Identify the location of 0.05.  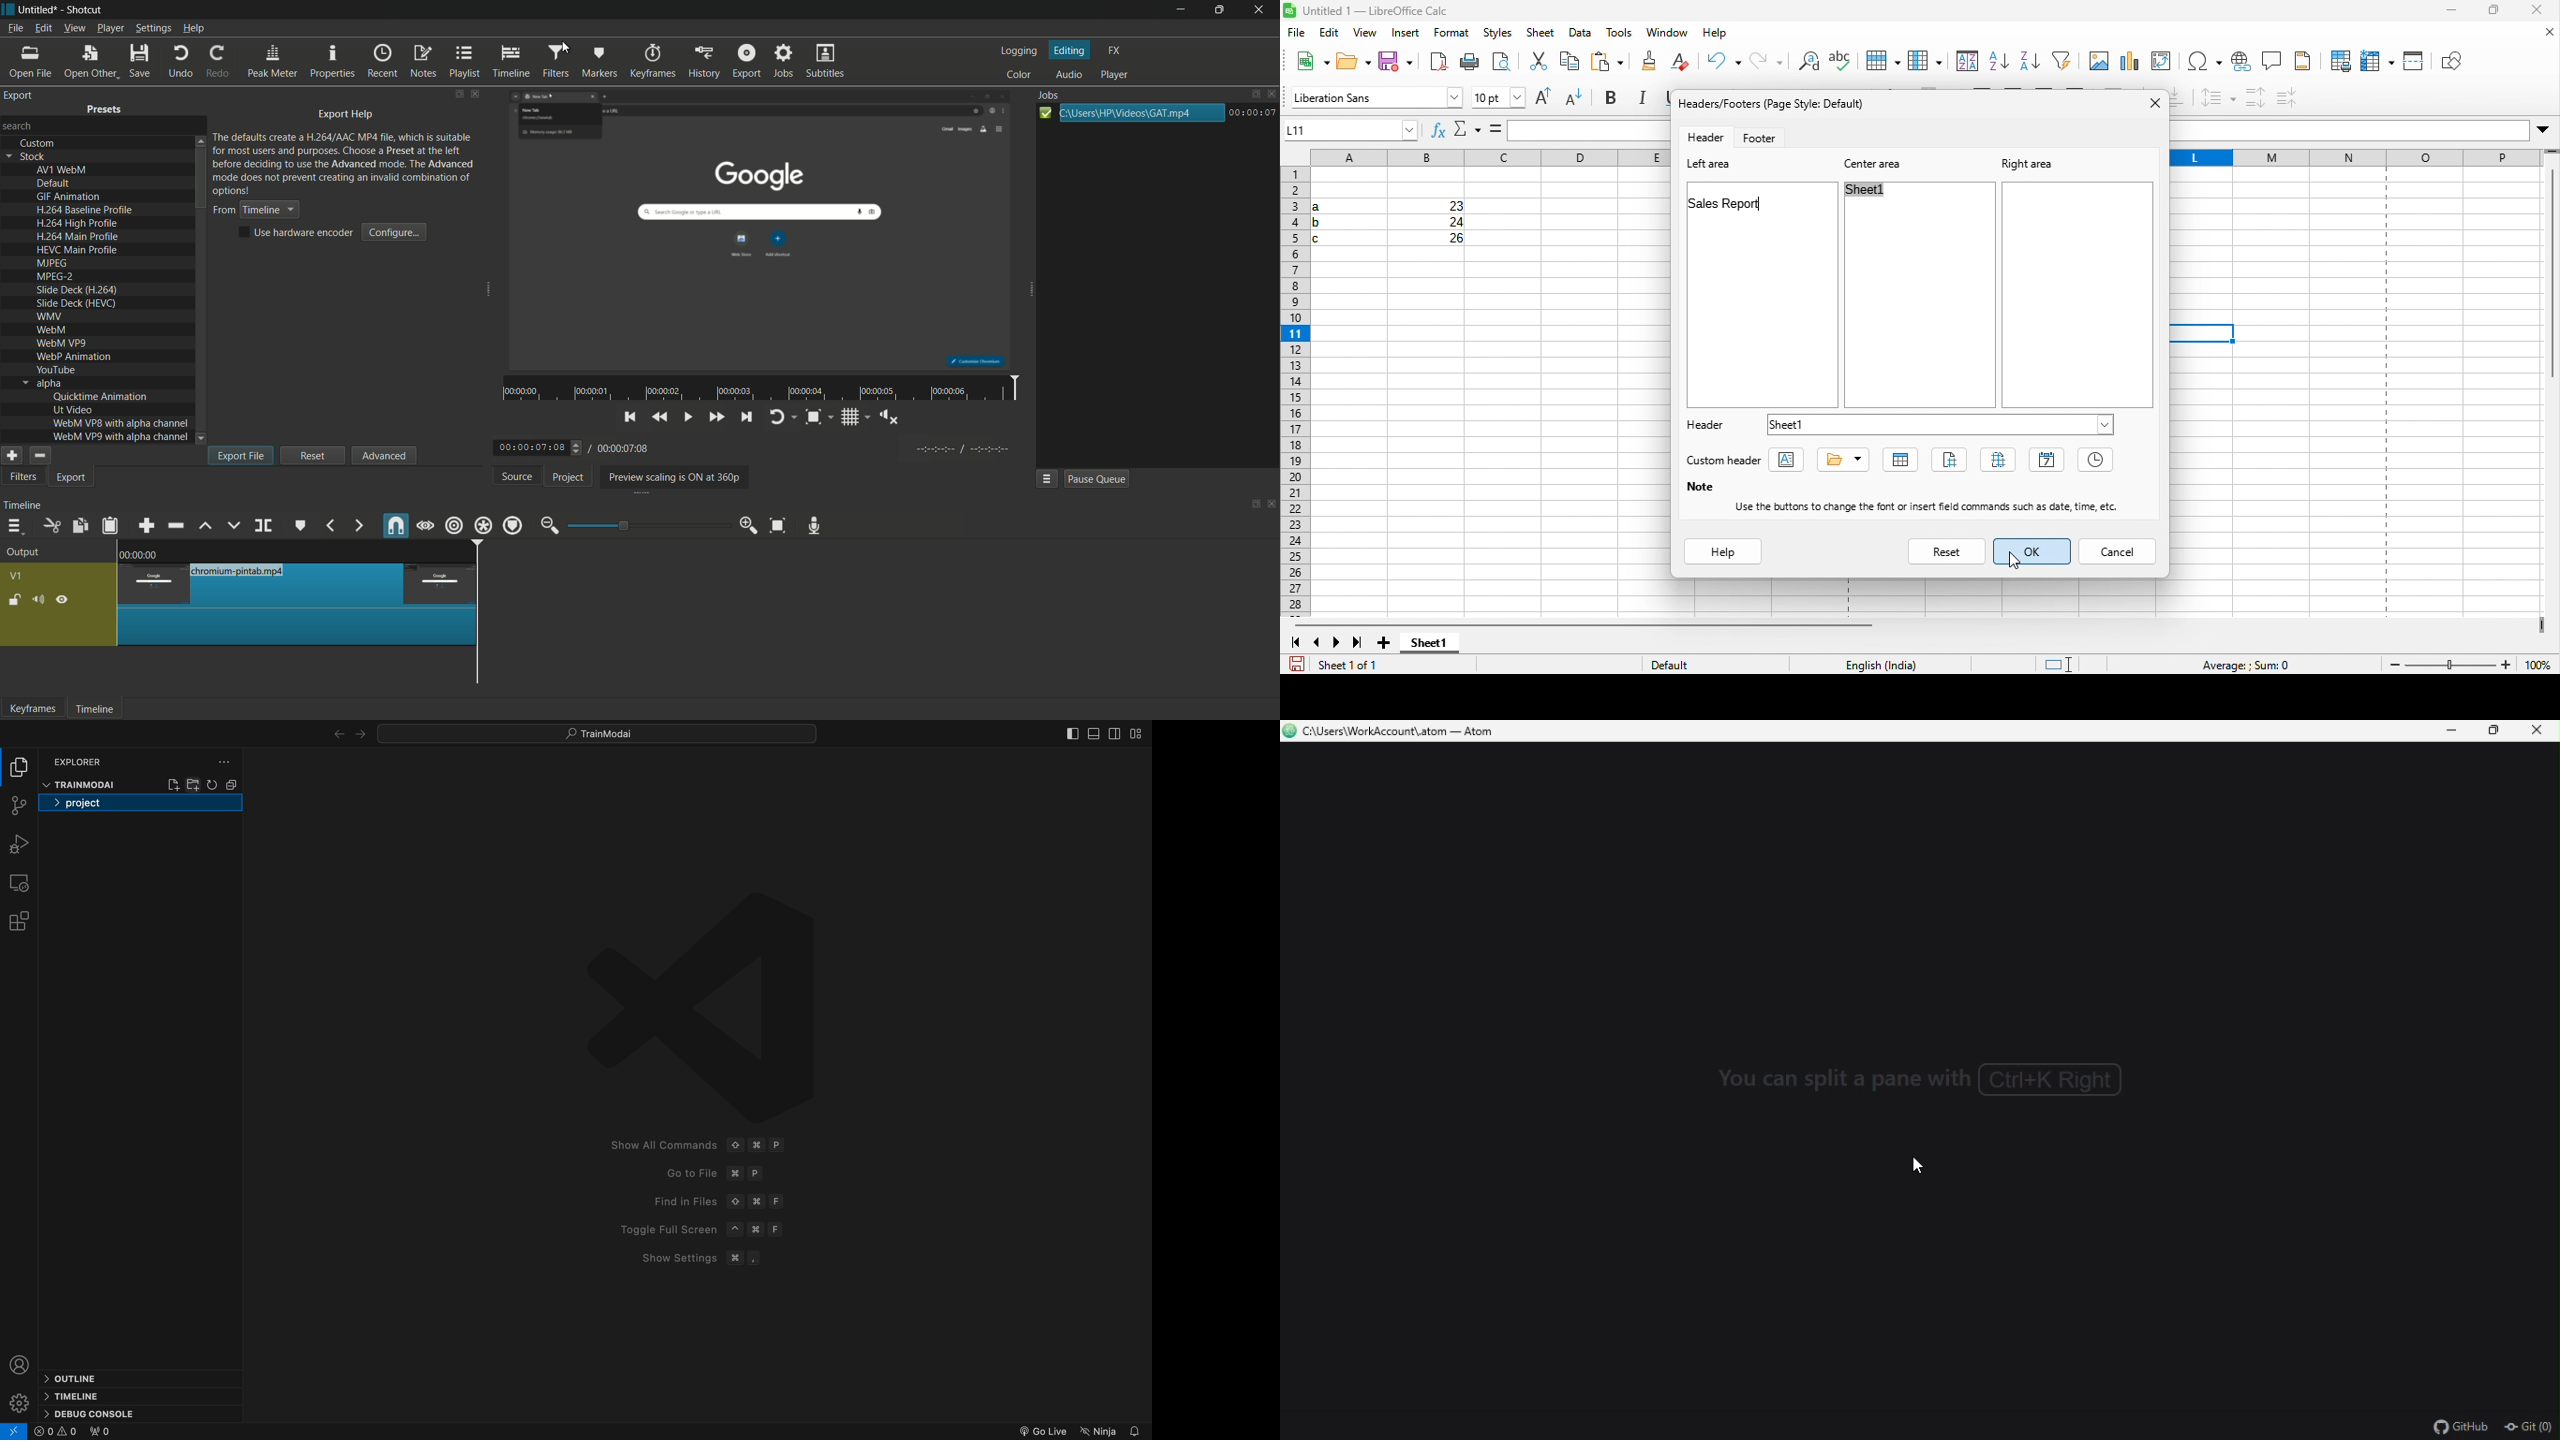
(387, 553).